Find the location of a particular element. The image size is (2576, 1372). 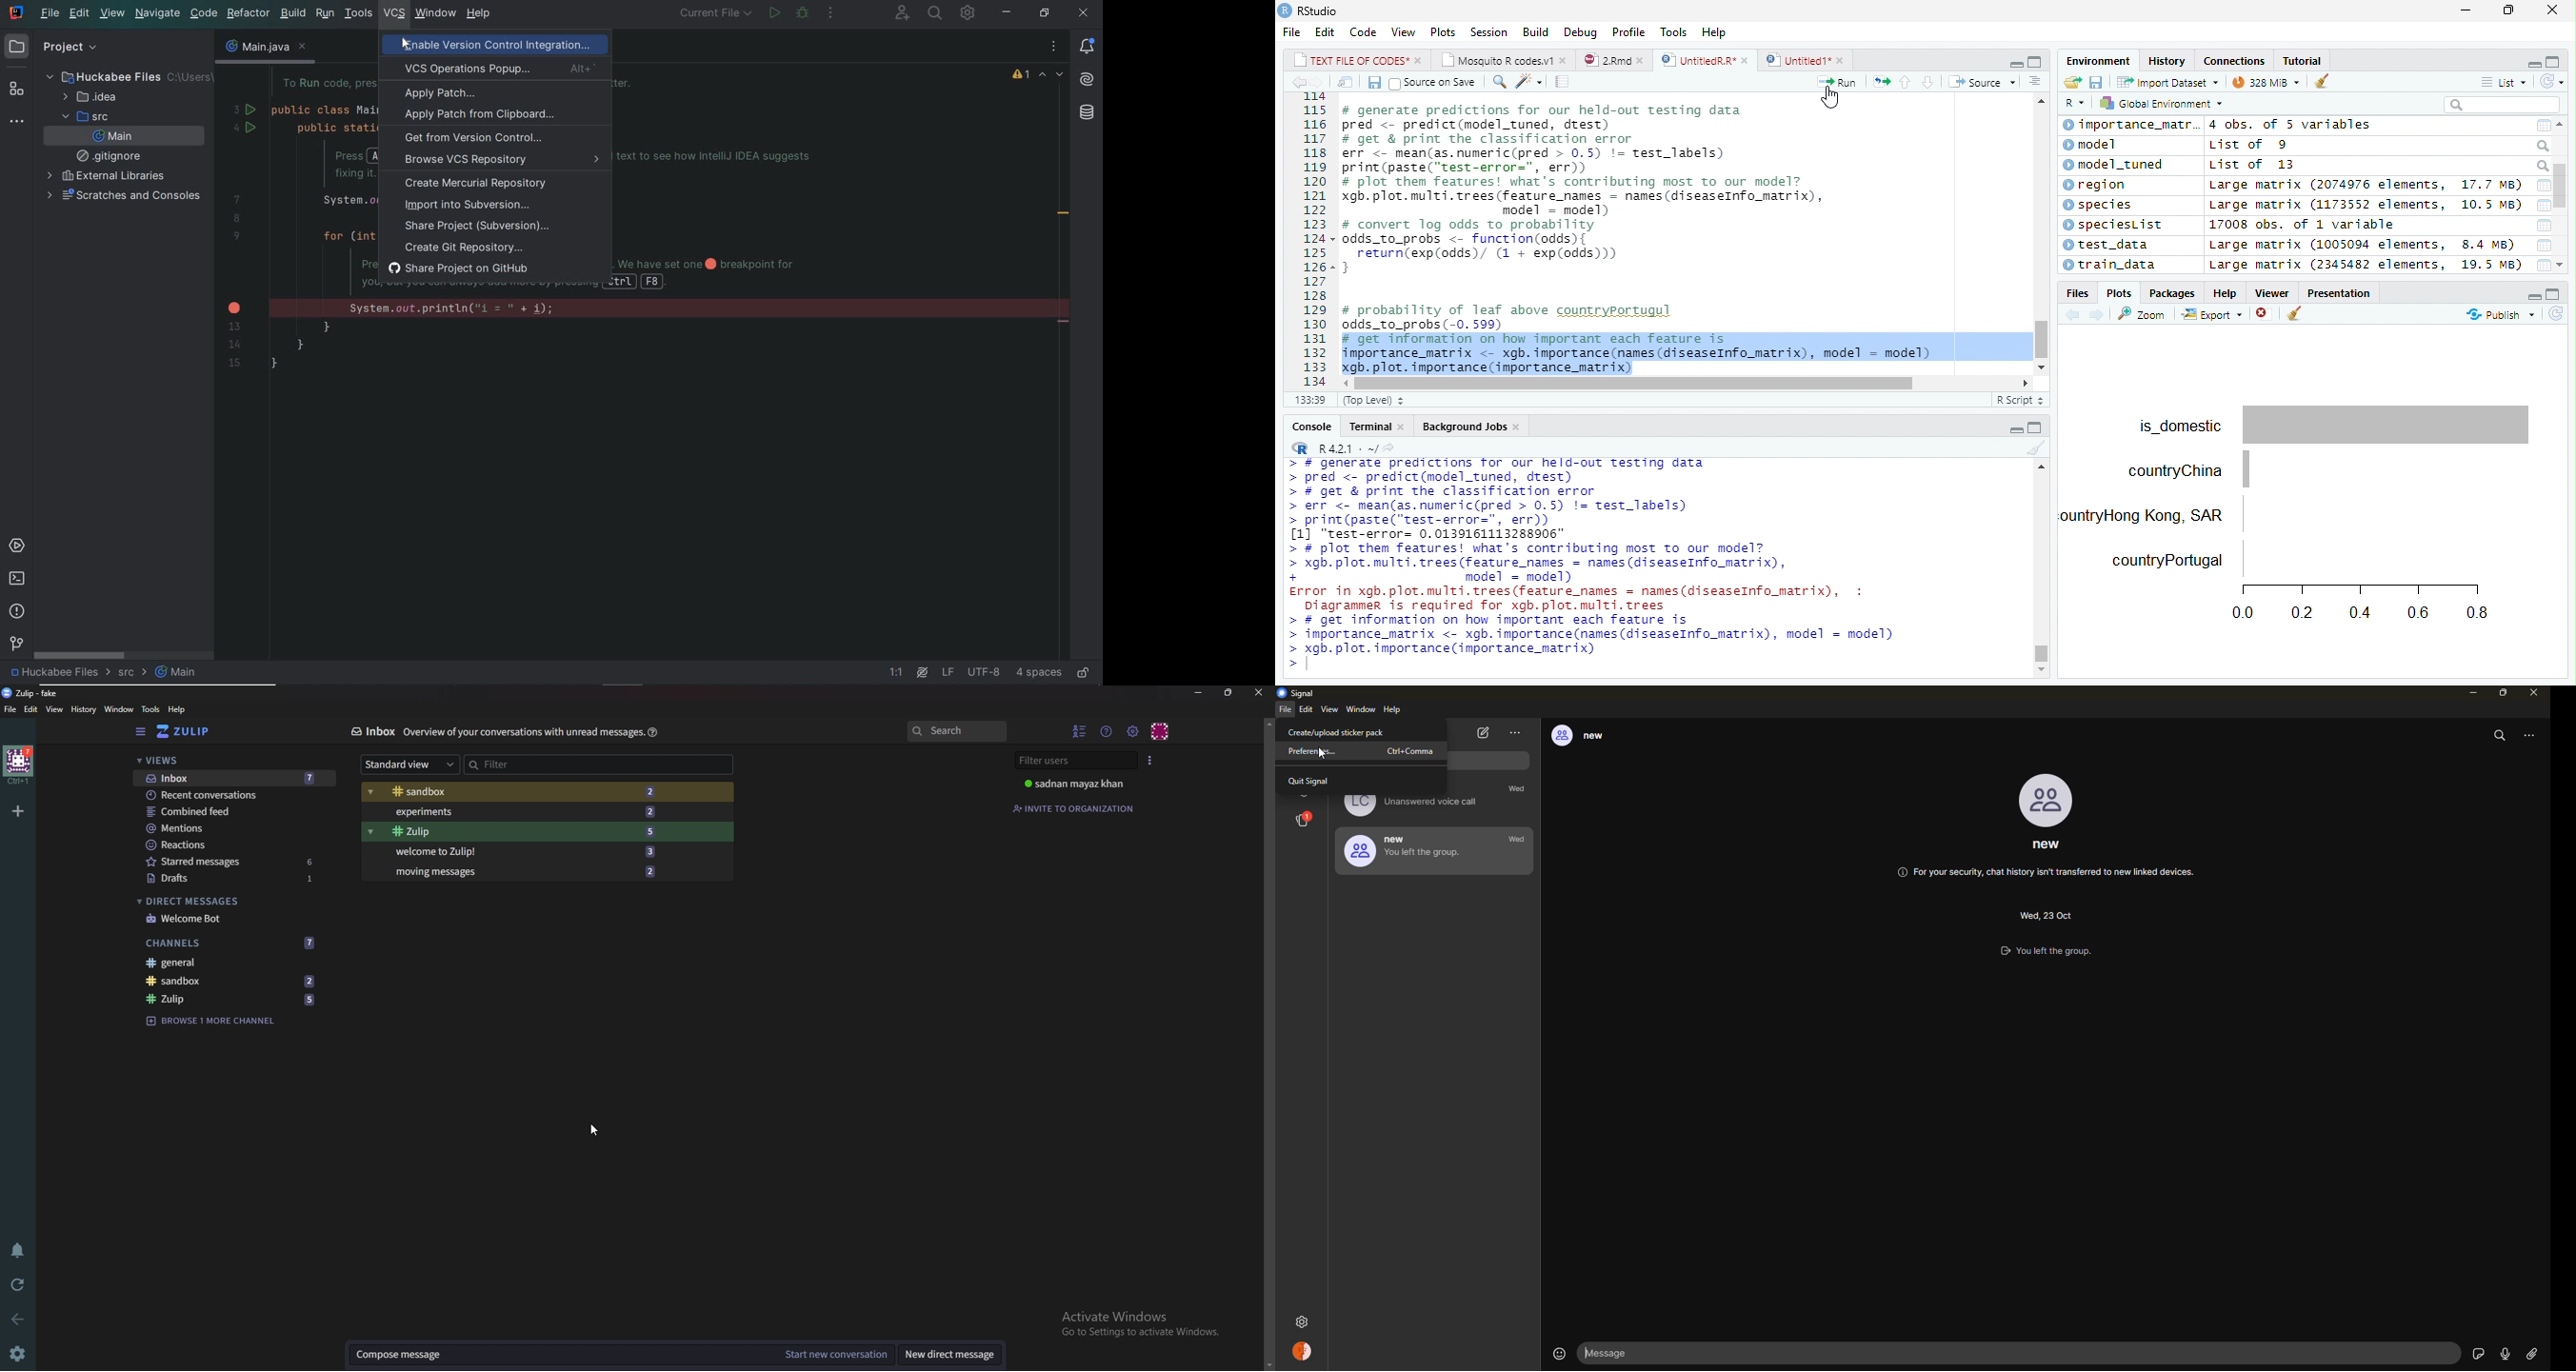

Compose message is located at coordinates (558, 1354).